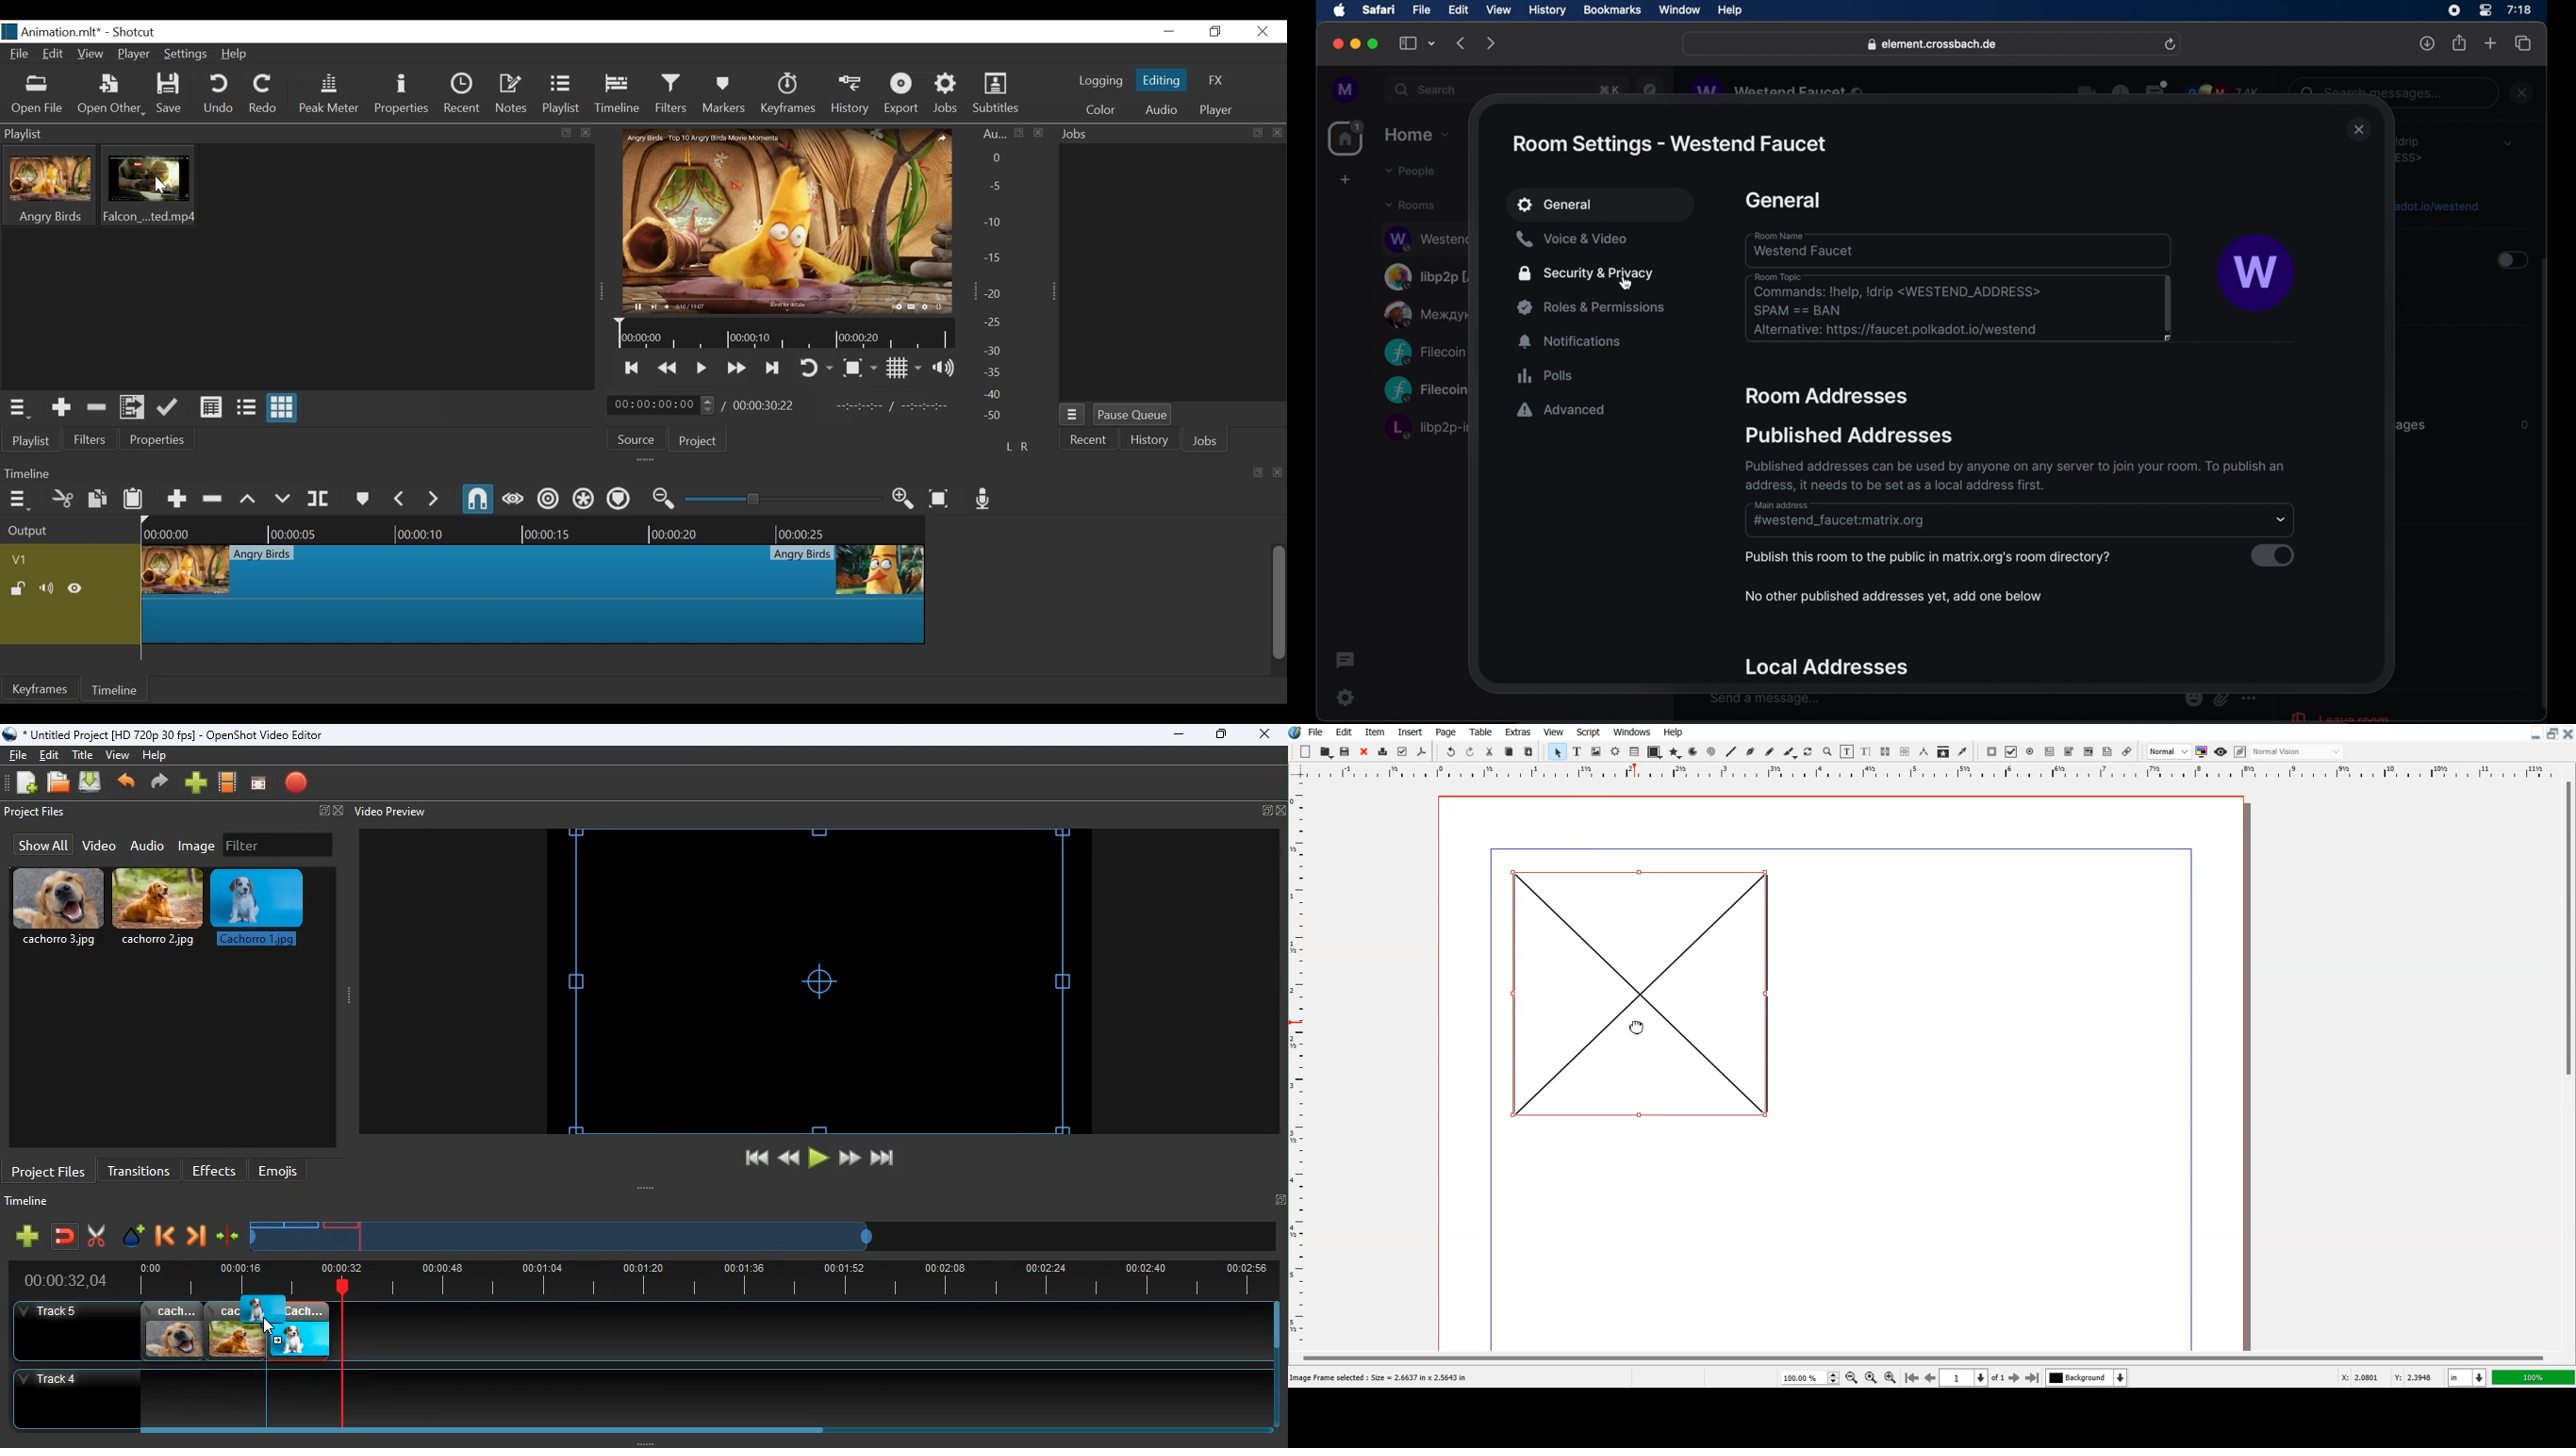 Image resolution: width=2576 pixels, height=1456 pixels. What do you see at coordinates (361, 497) in the screenshot?
I see `Marker` at bounding box center [361, 497].